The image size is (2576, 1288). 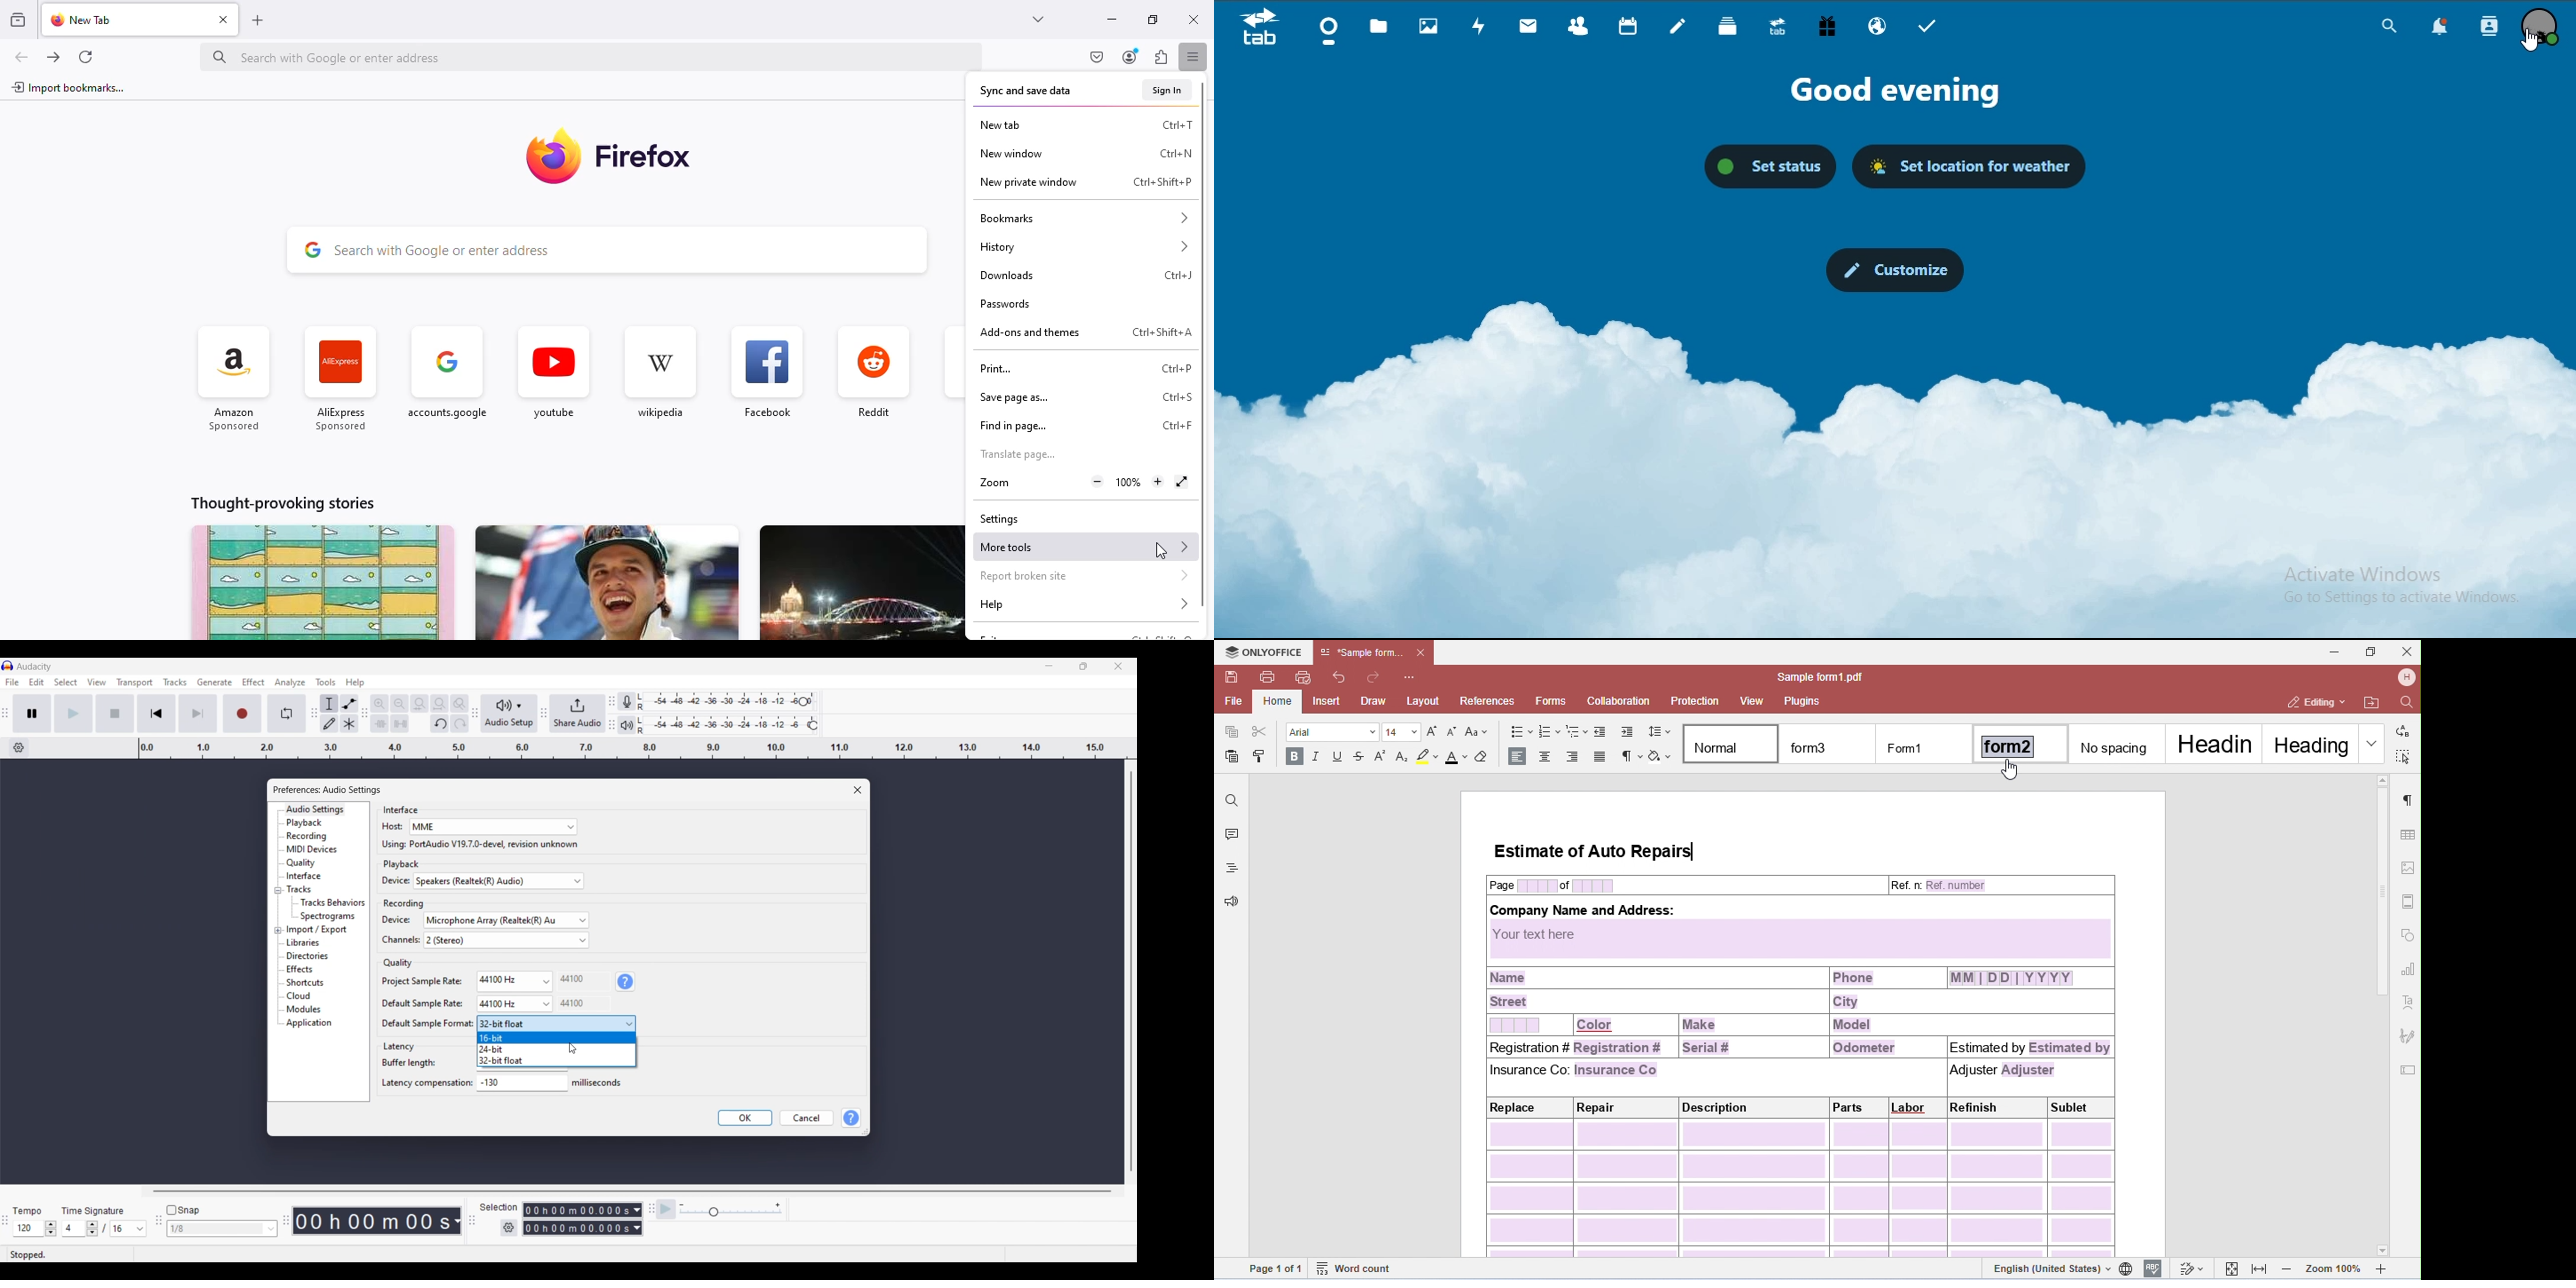 What do you see at coordinates (116, 713) in the screenshot?
I see `Stop` at bounding box center [116, 713].